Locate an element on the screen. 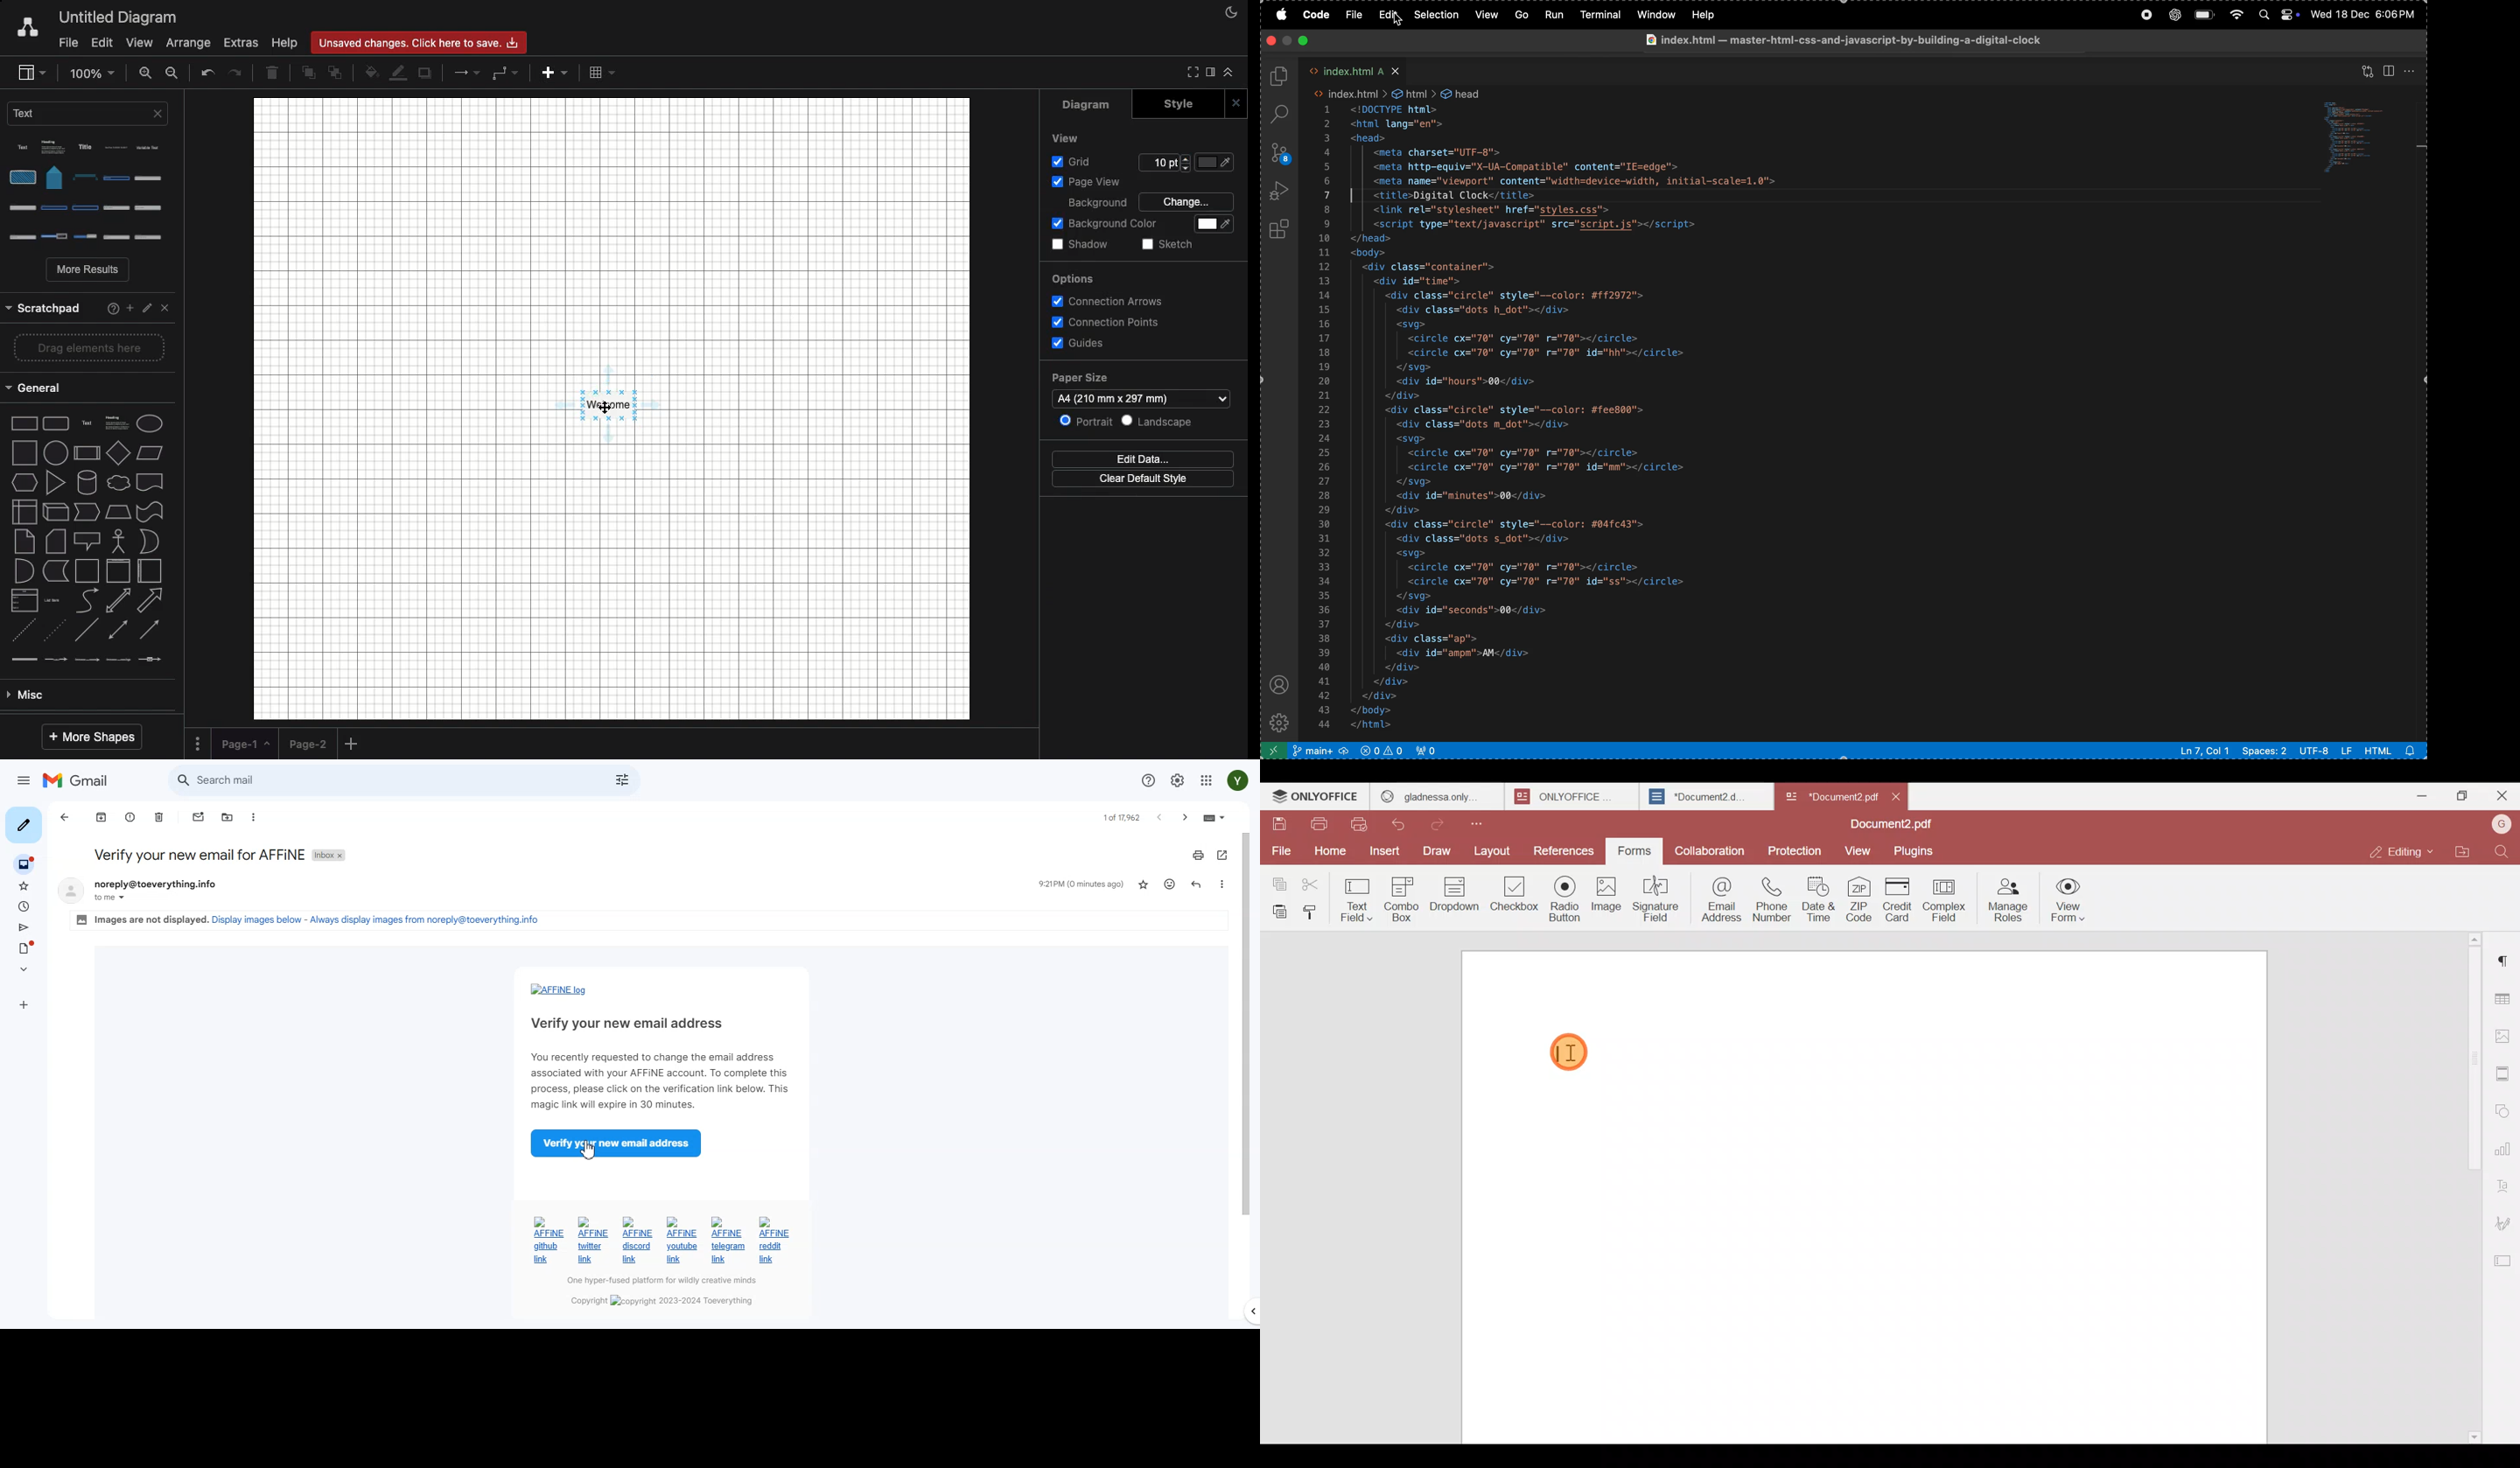 This screenshot has width=2520, height=1484.  Background Color is located at coordinates (1137, 226).